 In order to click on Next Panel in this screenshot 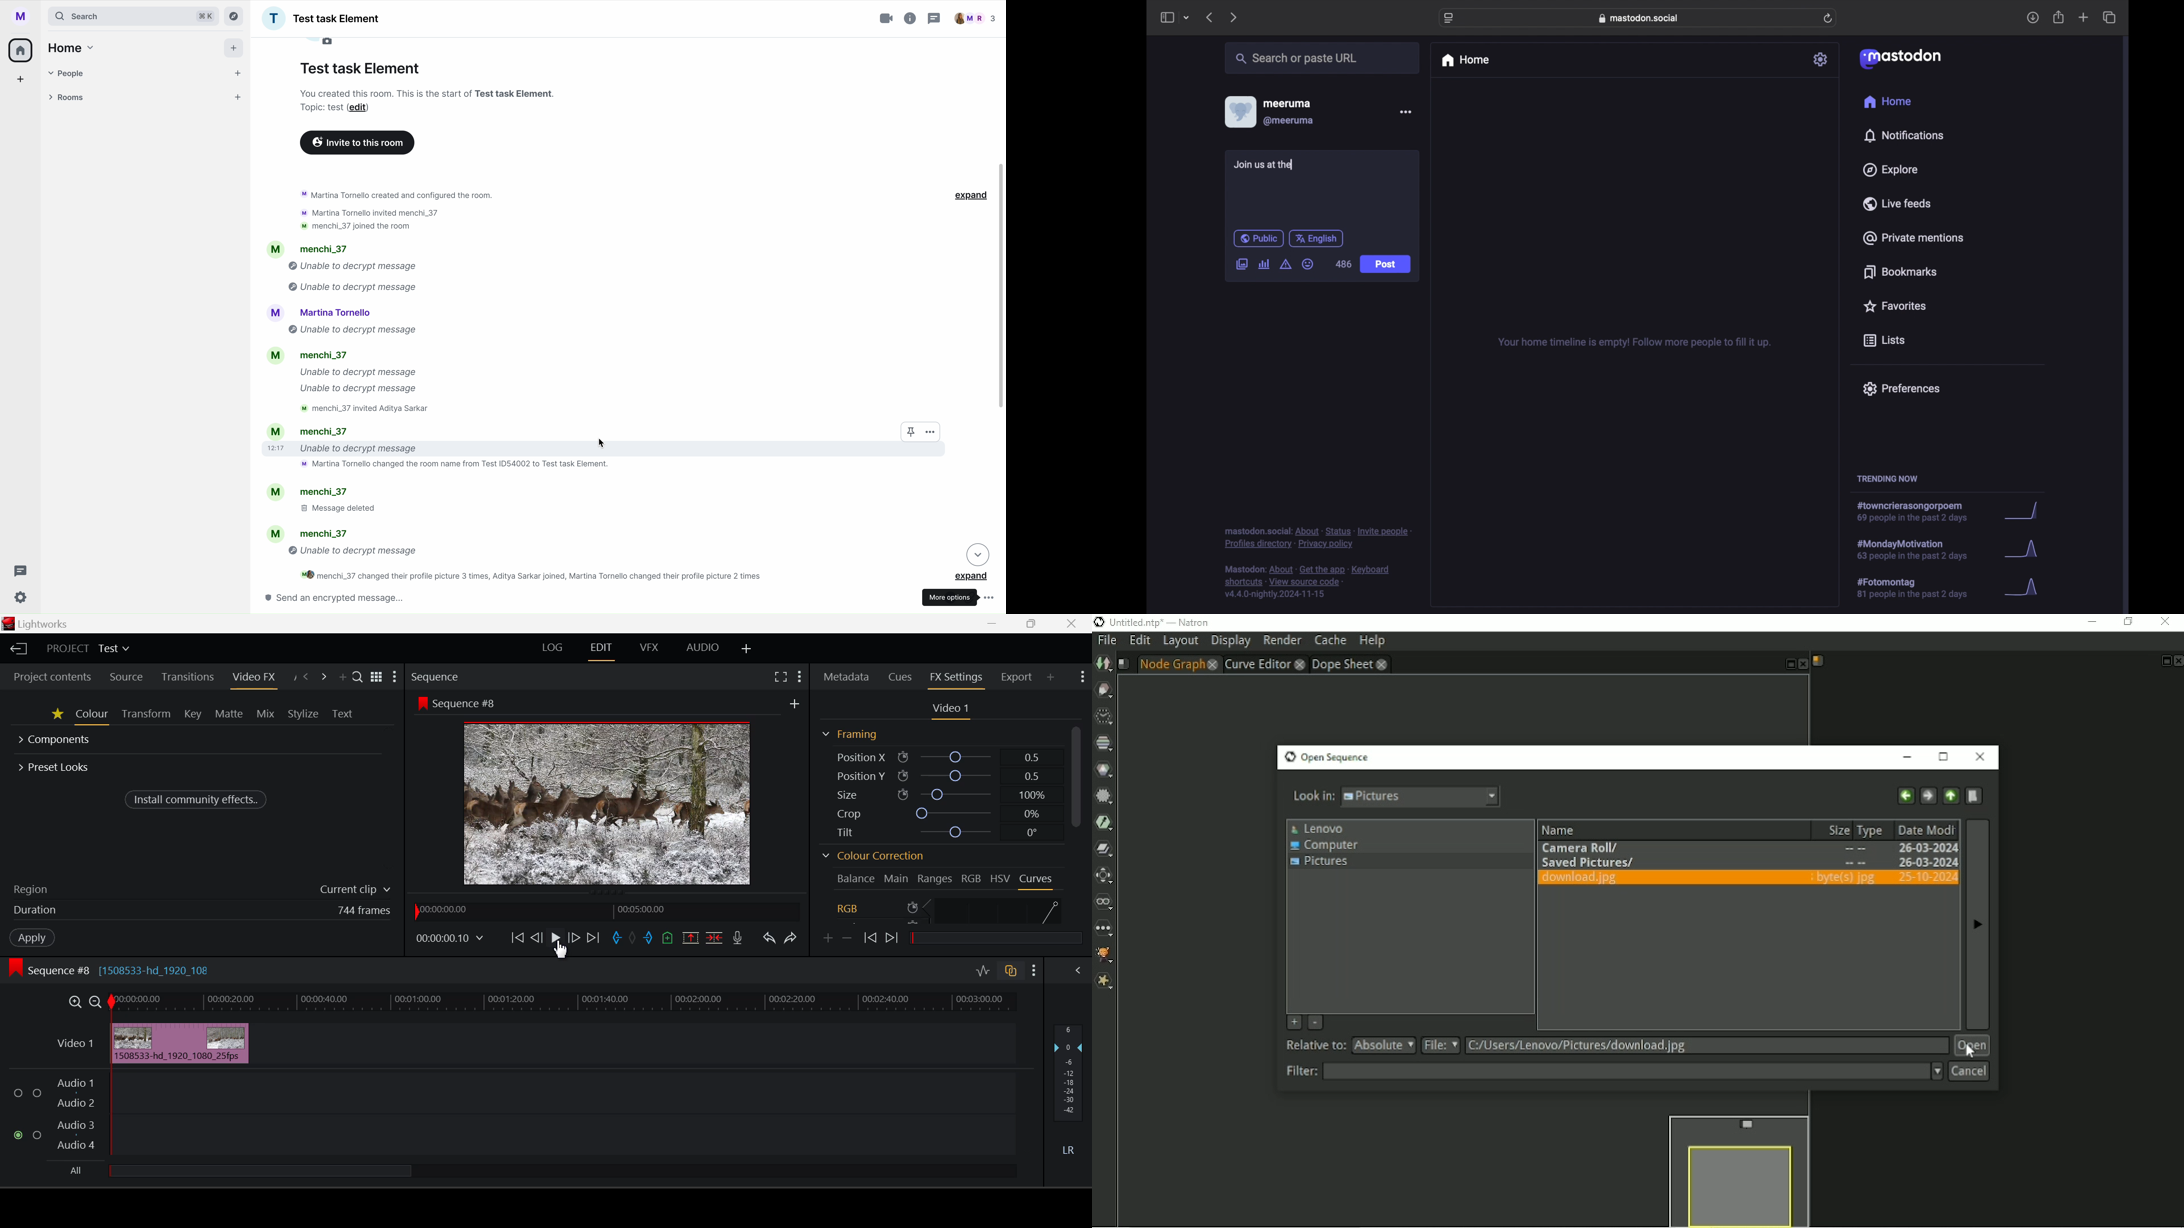, I will do `click(324, 675)`.